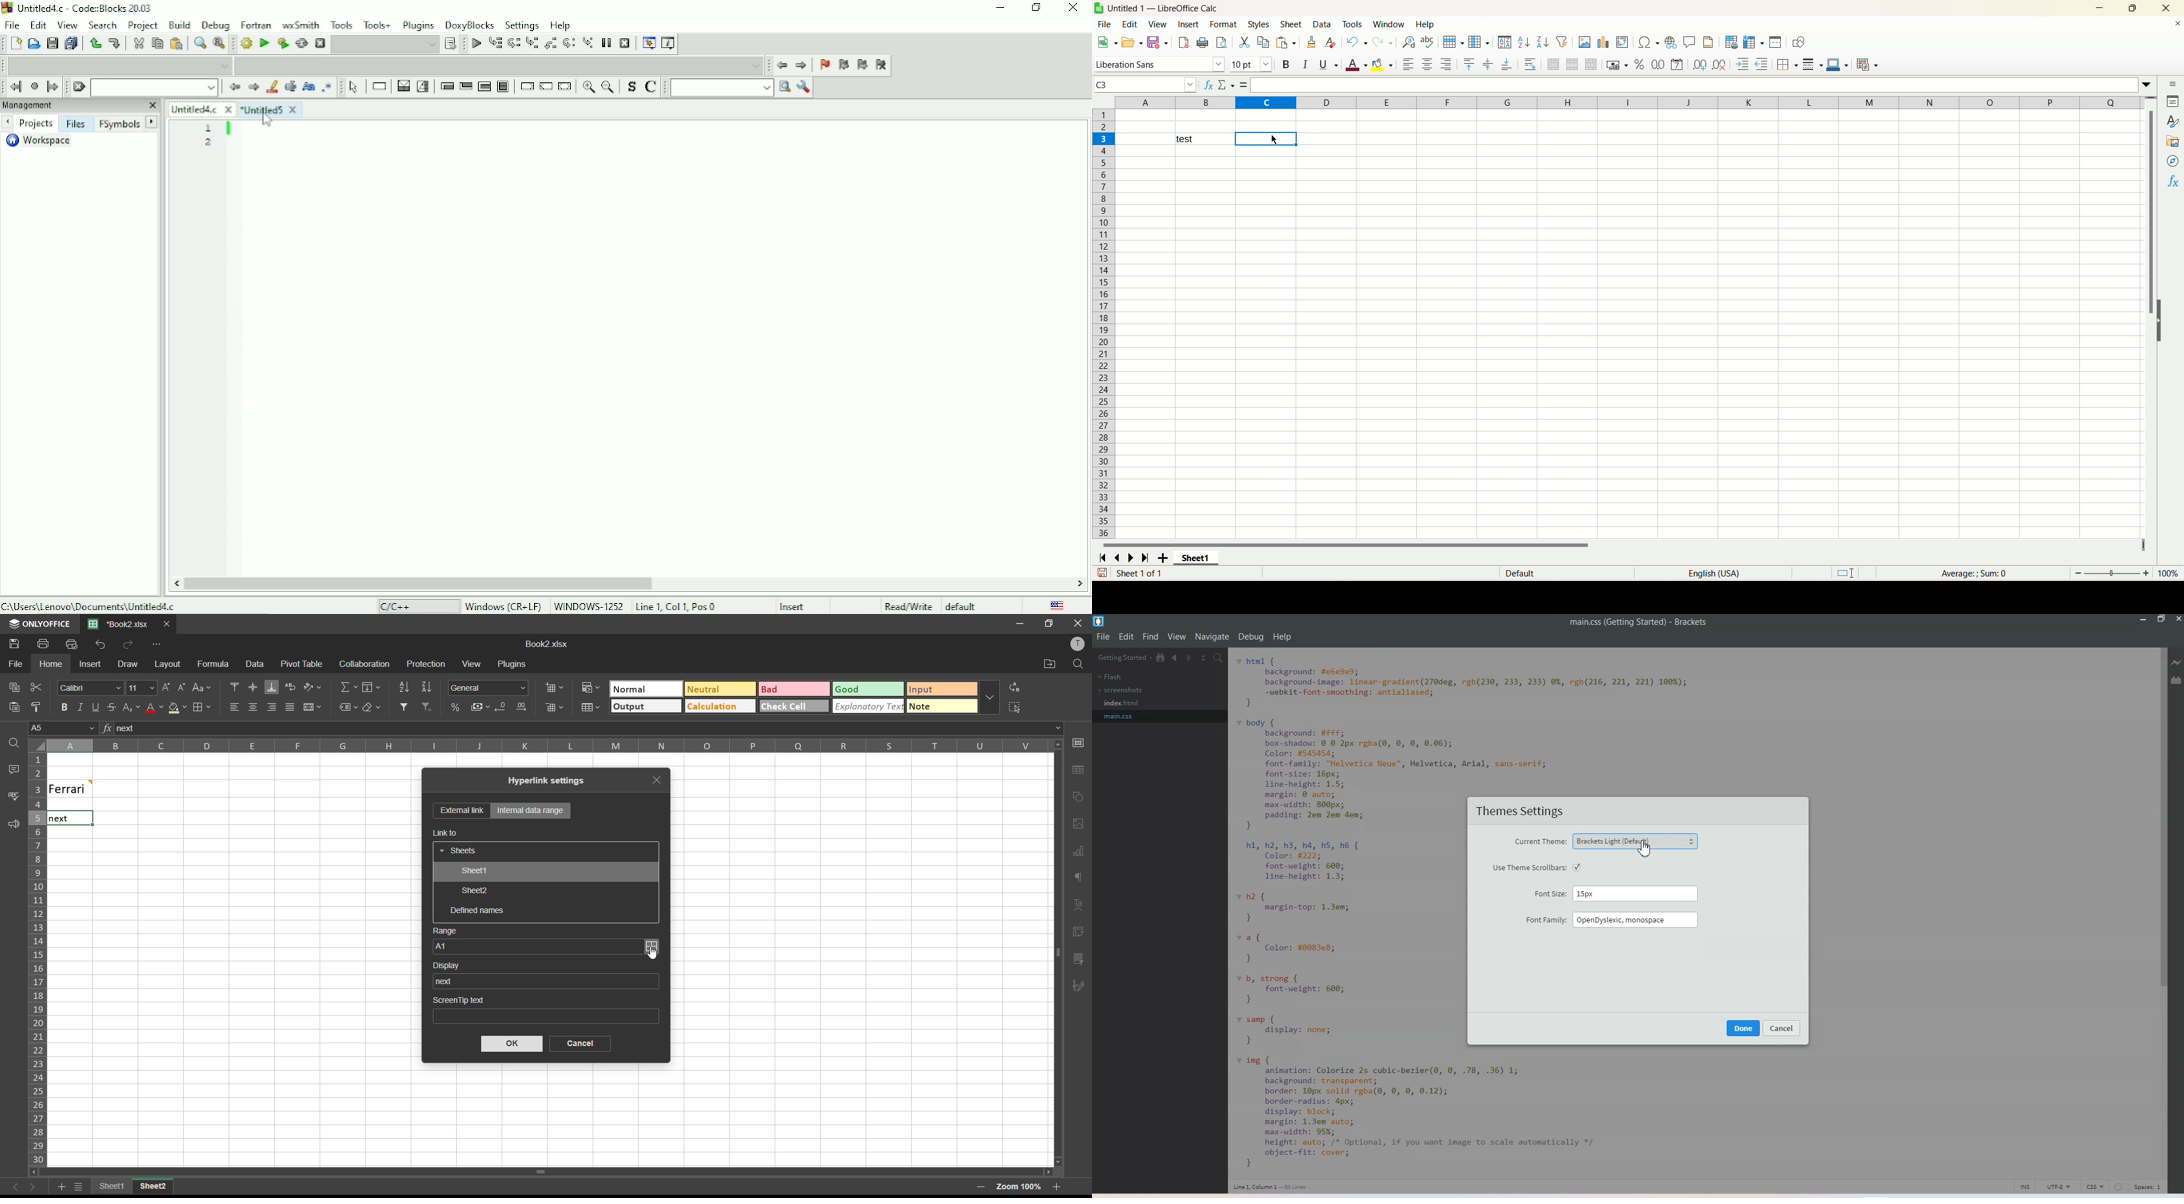 This screenshot has height=1204, width=2184. Describe the element at coordinates (404, 687) in the screenshot. I see `sort ascending` at that location.